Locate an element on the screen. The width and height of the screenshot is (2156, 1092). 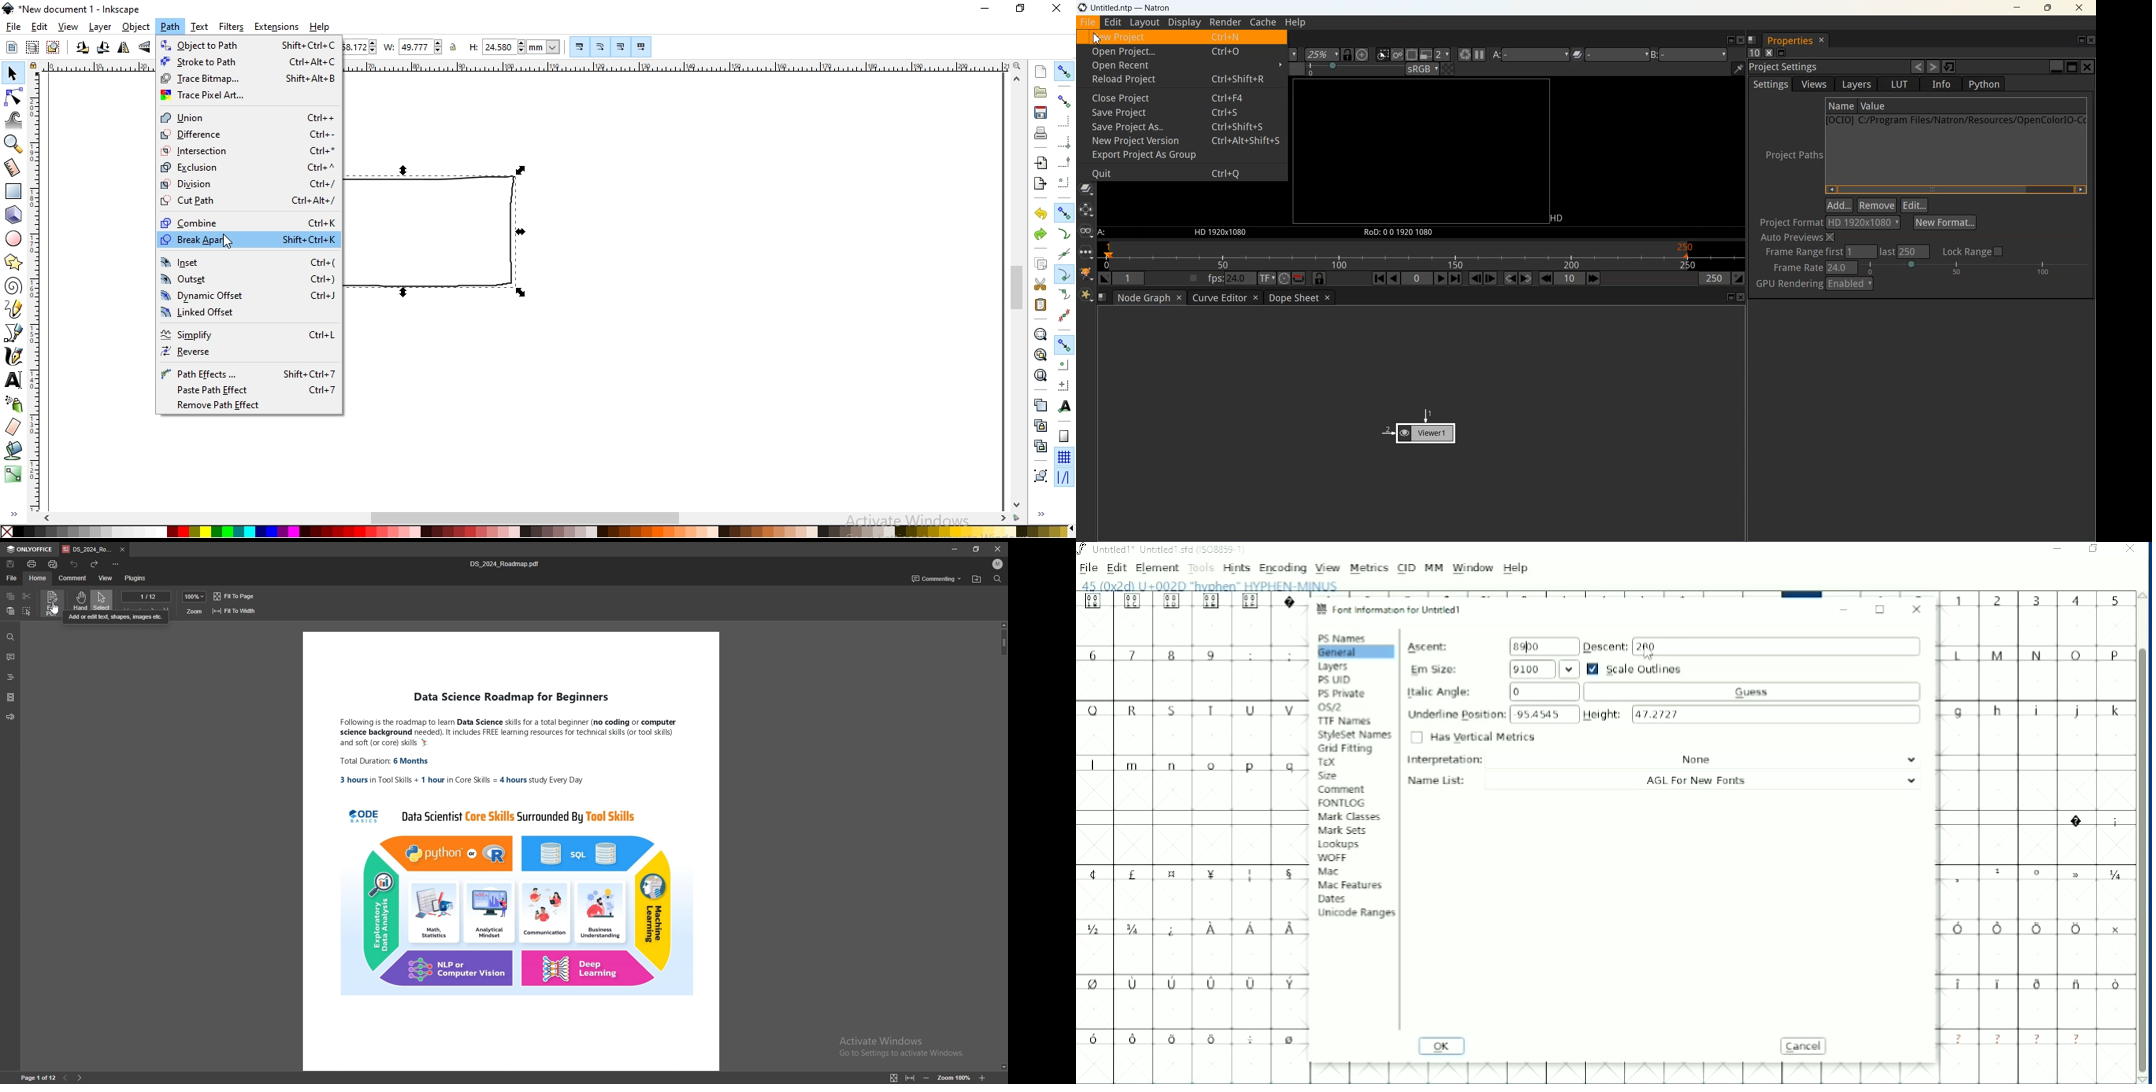
Close Project is located at coordinates (1181, 96).